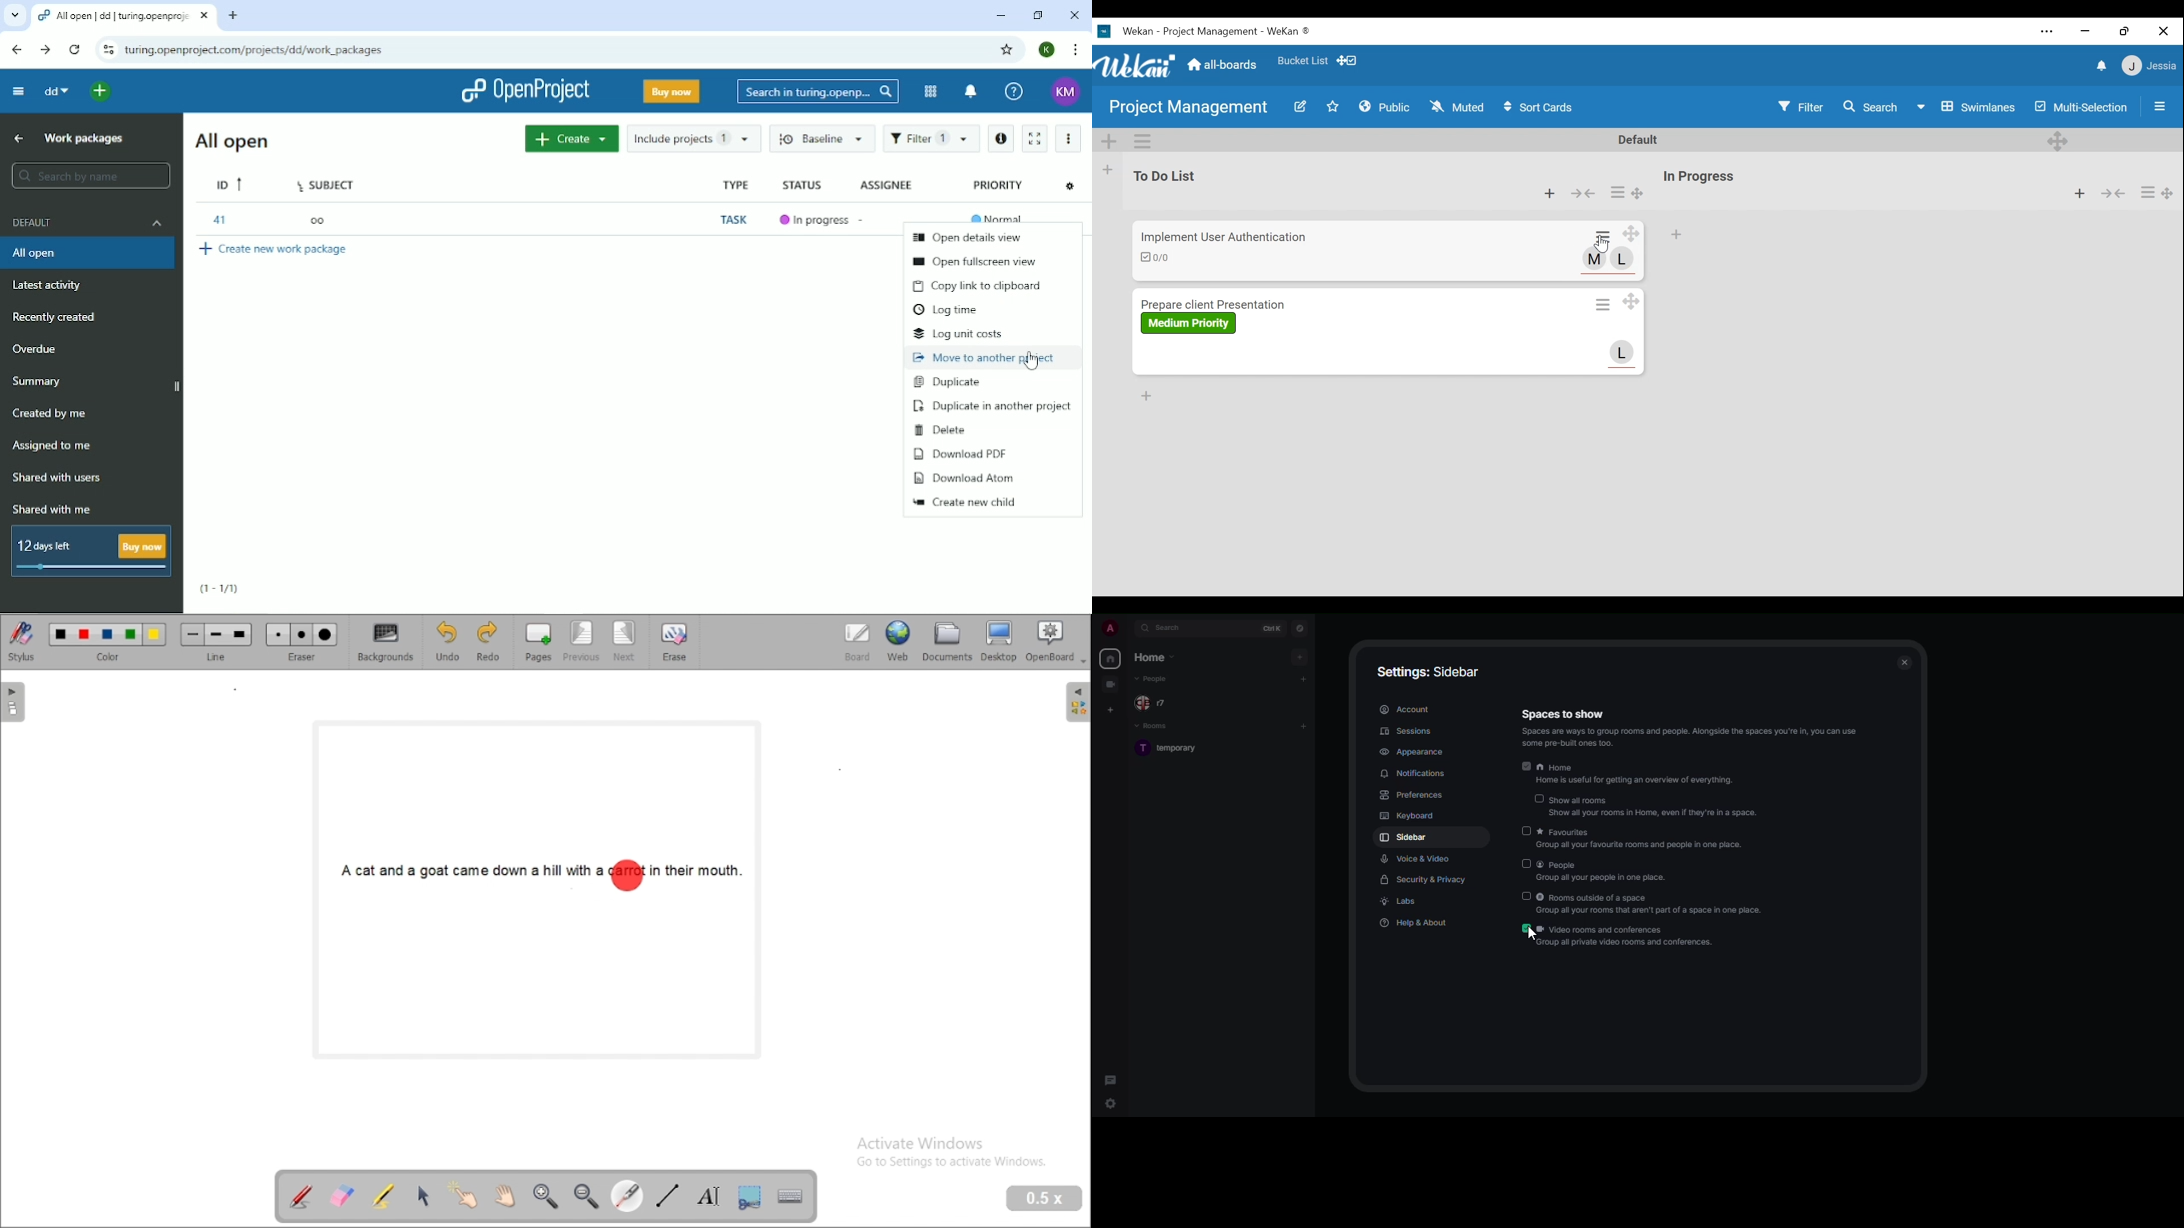 The height and width of the screenshot is (1232, 2184). Describe the element at coordinates (1076, 50) in the screenshot. I see `Customize and conrol google chrome` at that location.